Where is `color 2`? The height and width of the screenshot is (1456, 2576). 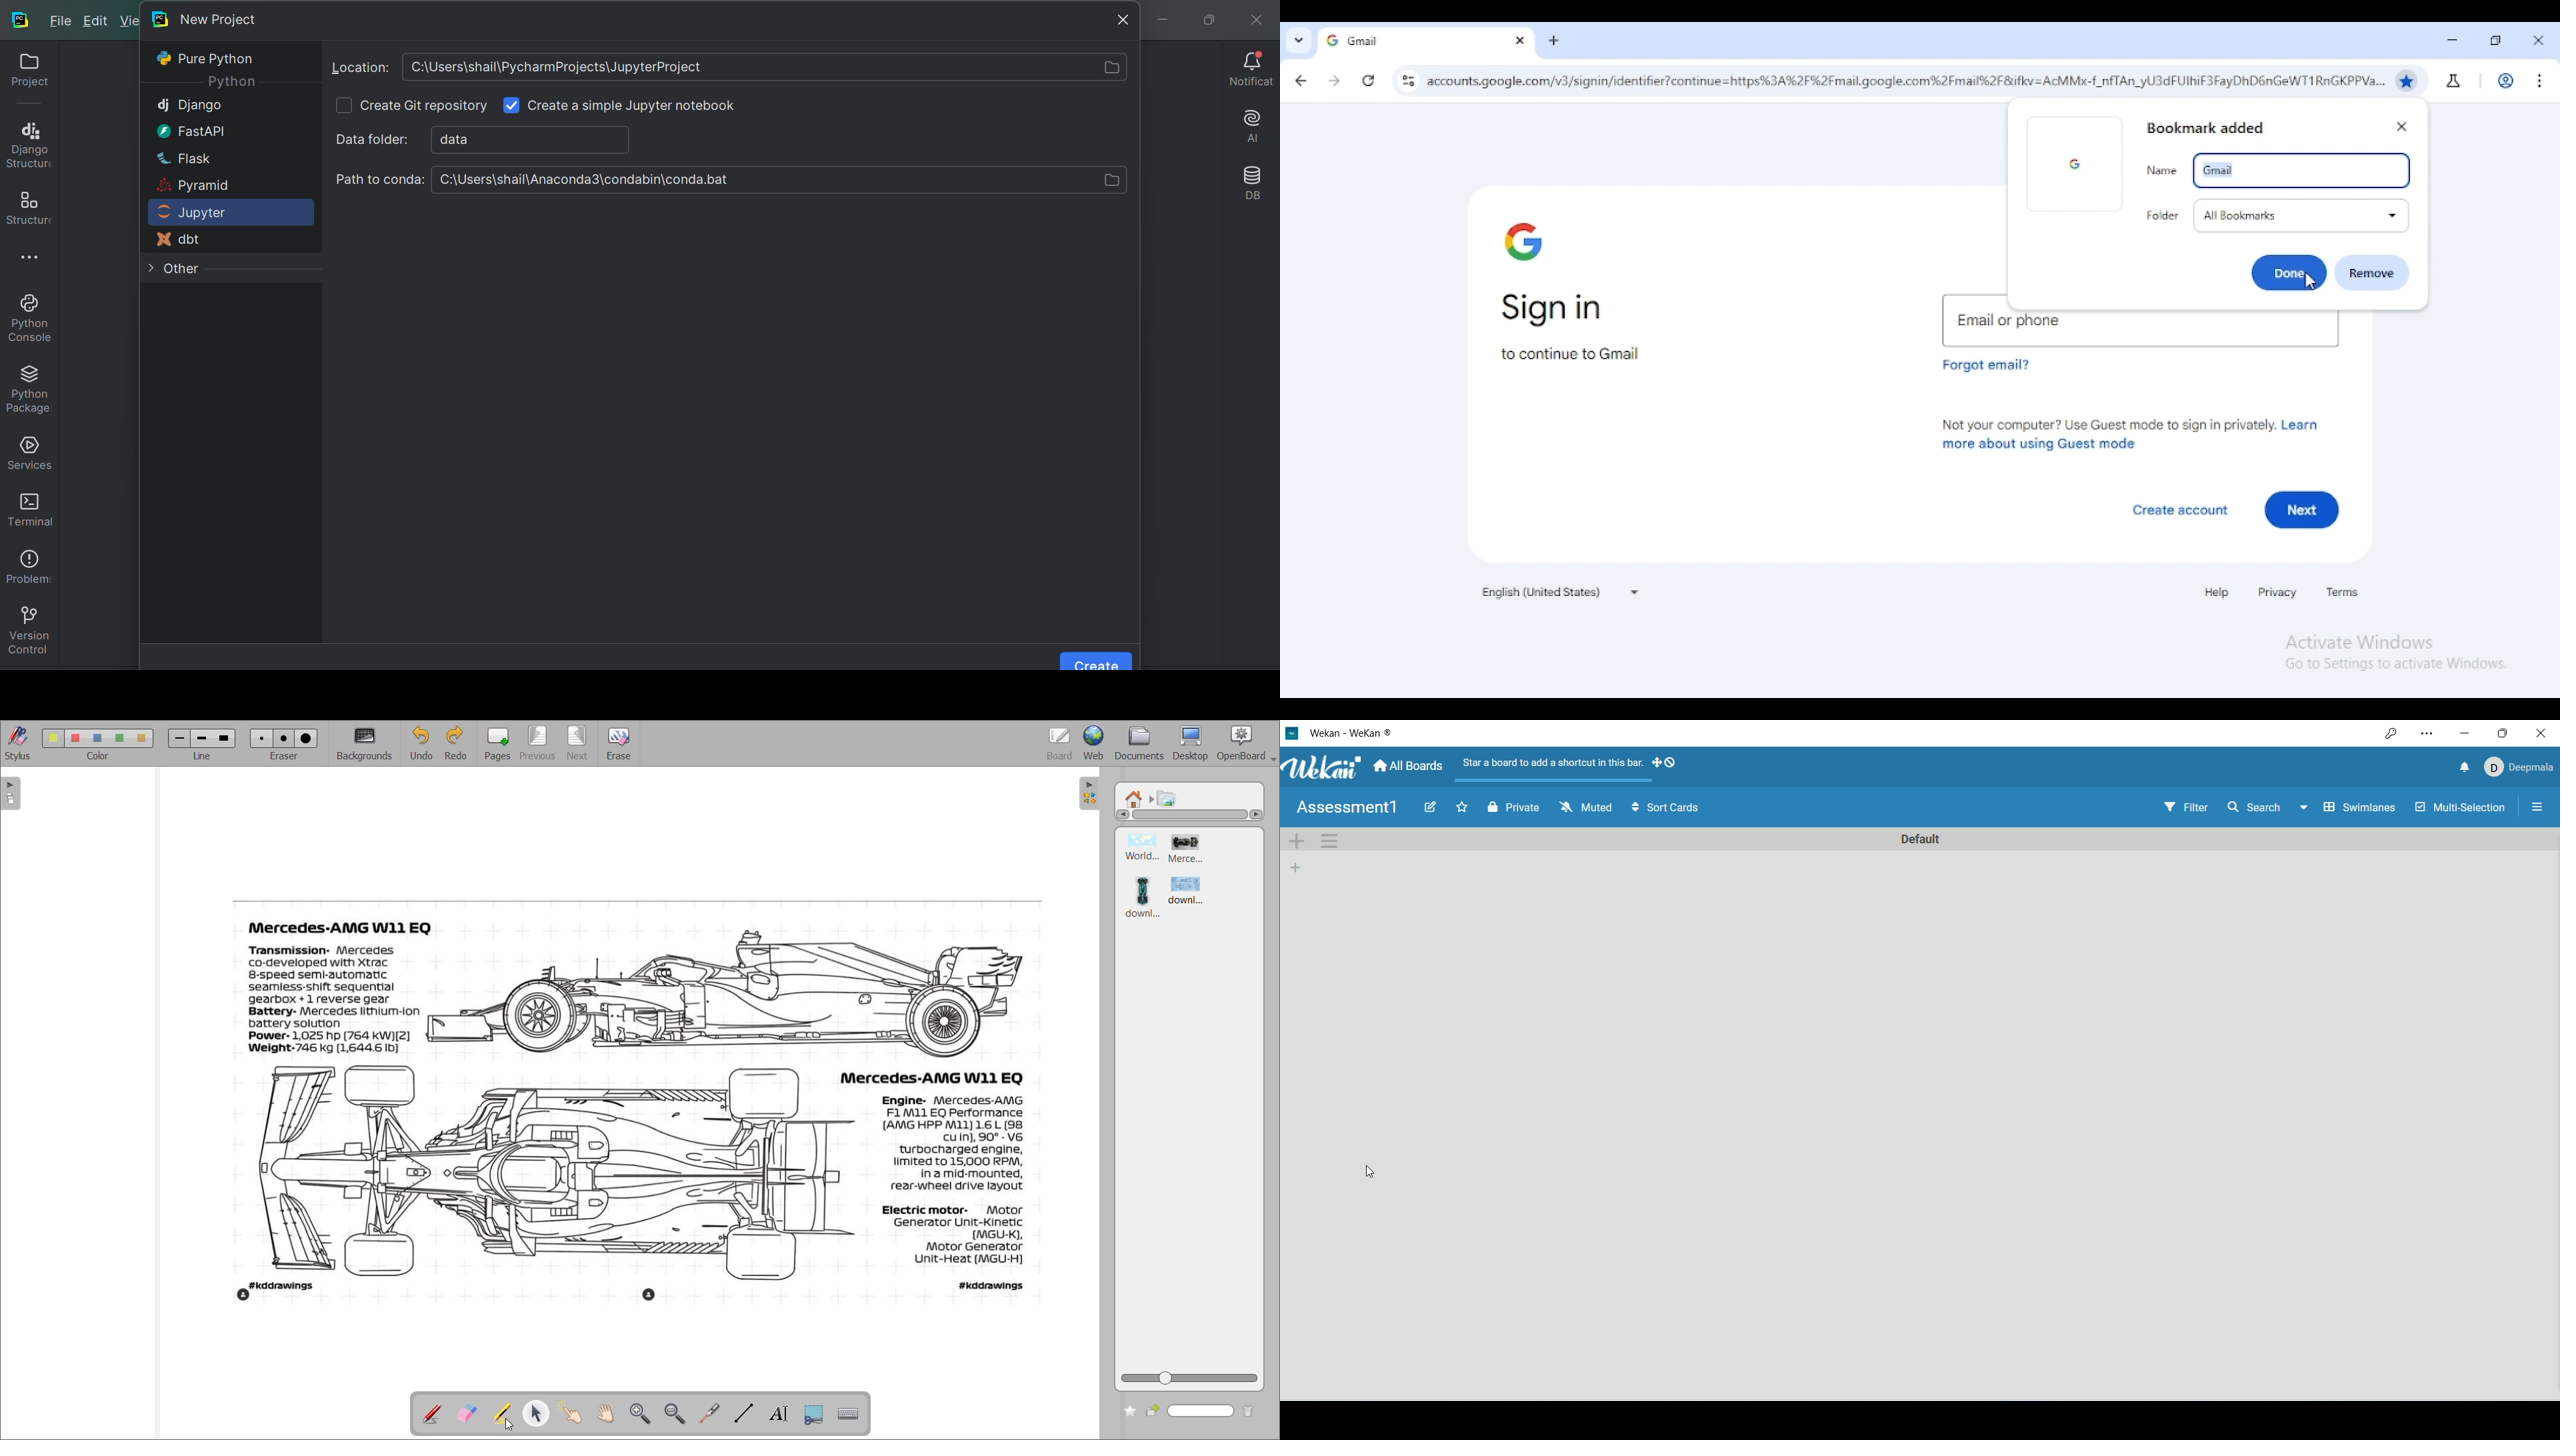 color 2 is located at coordinates (75, 738).